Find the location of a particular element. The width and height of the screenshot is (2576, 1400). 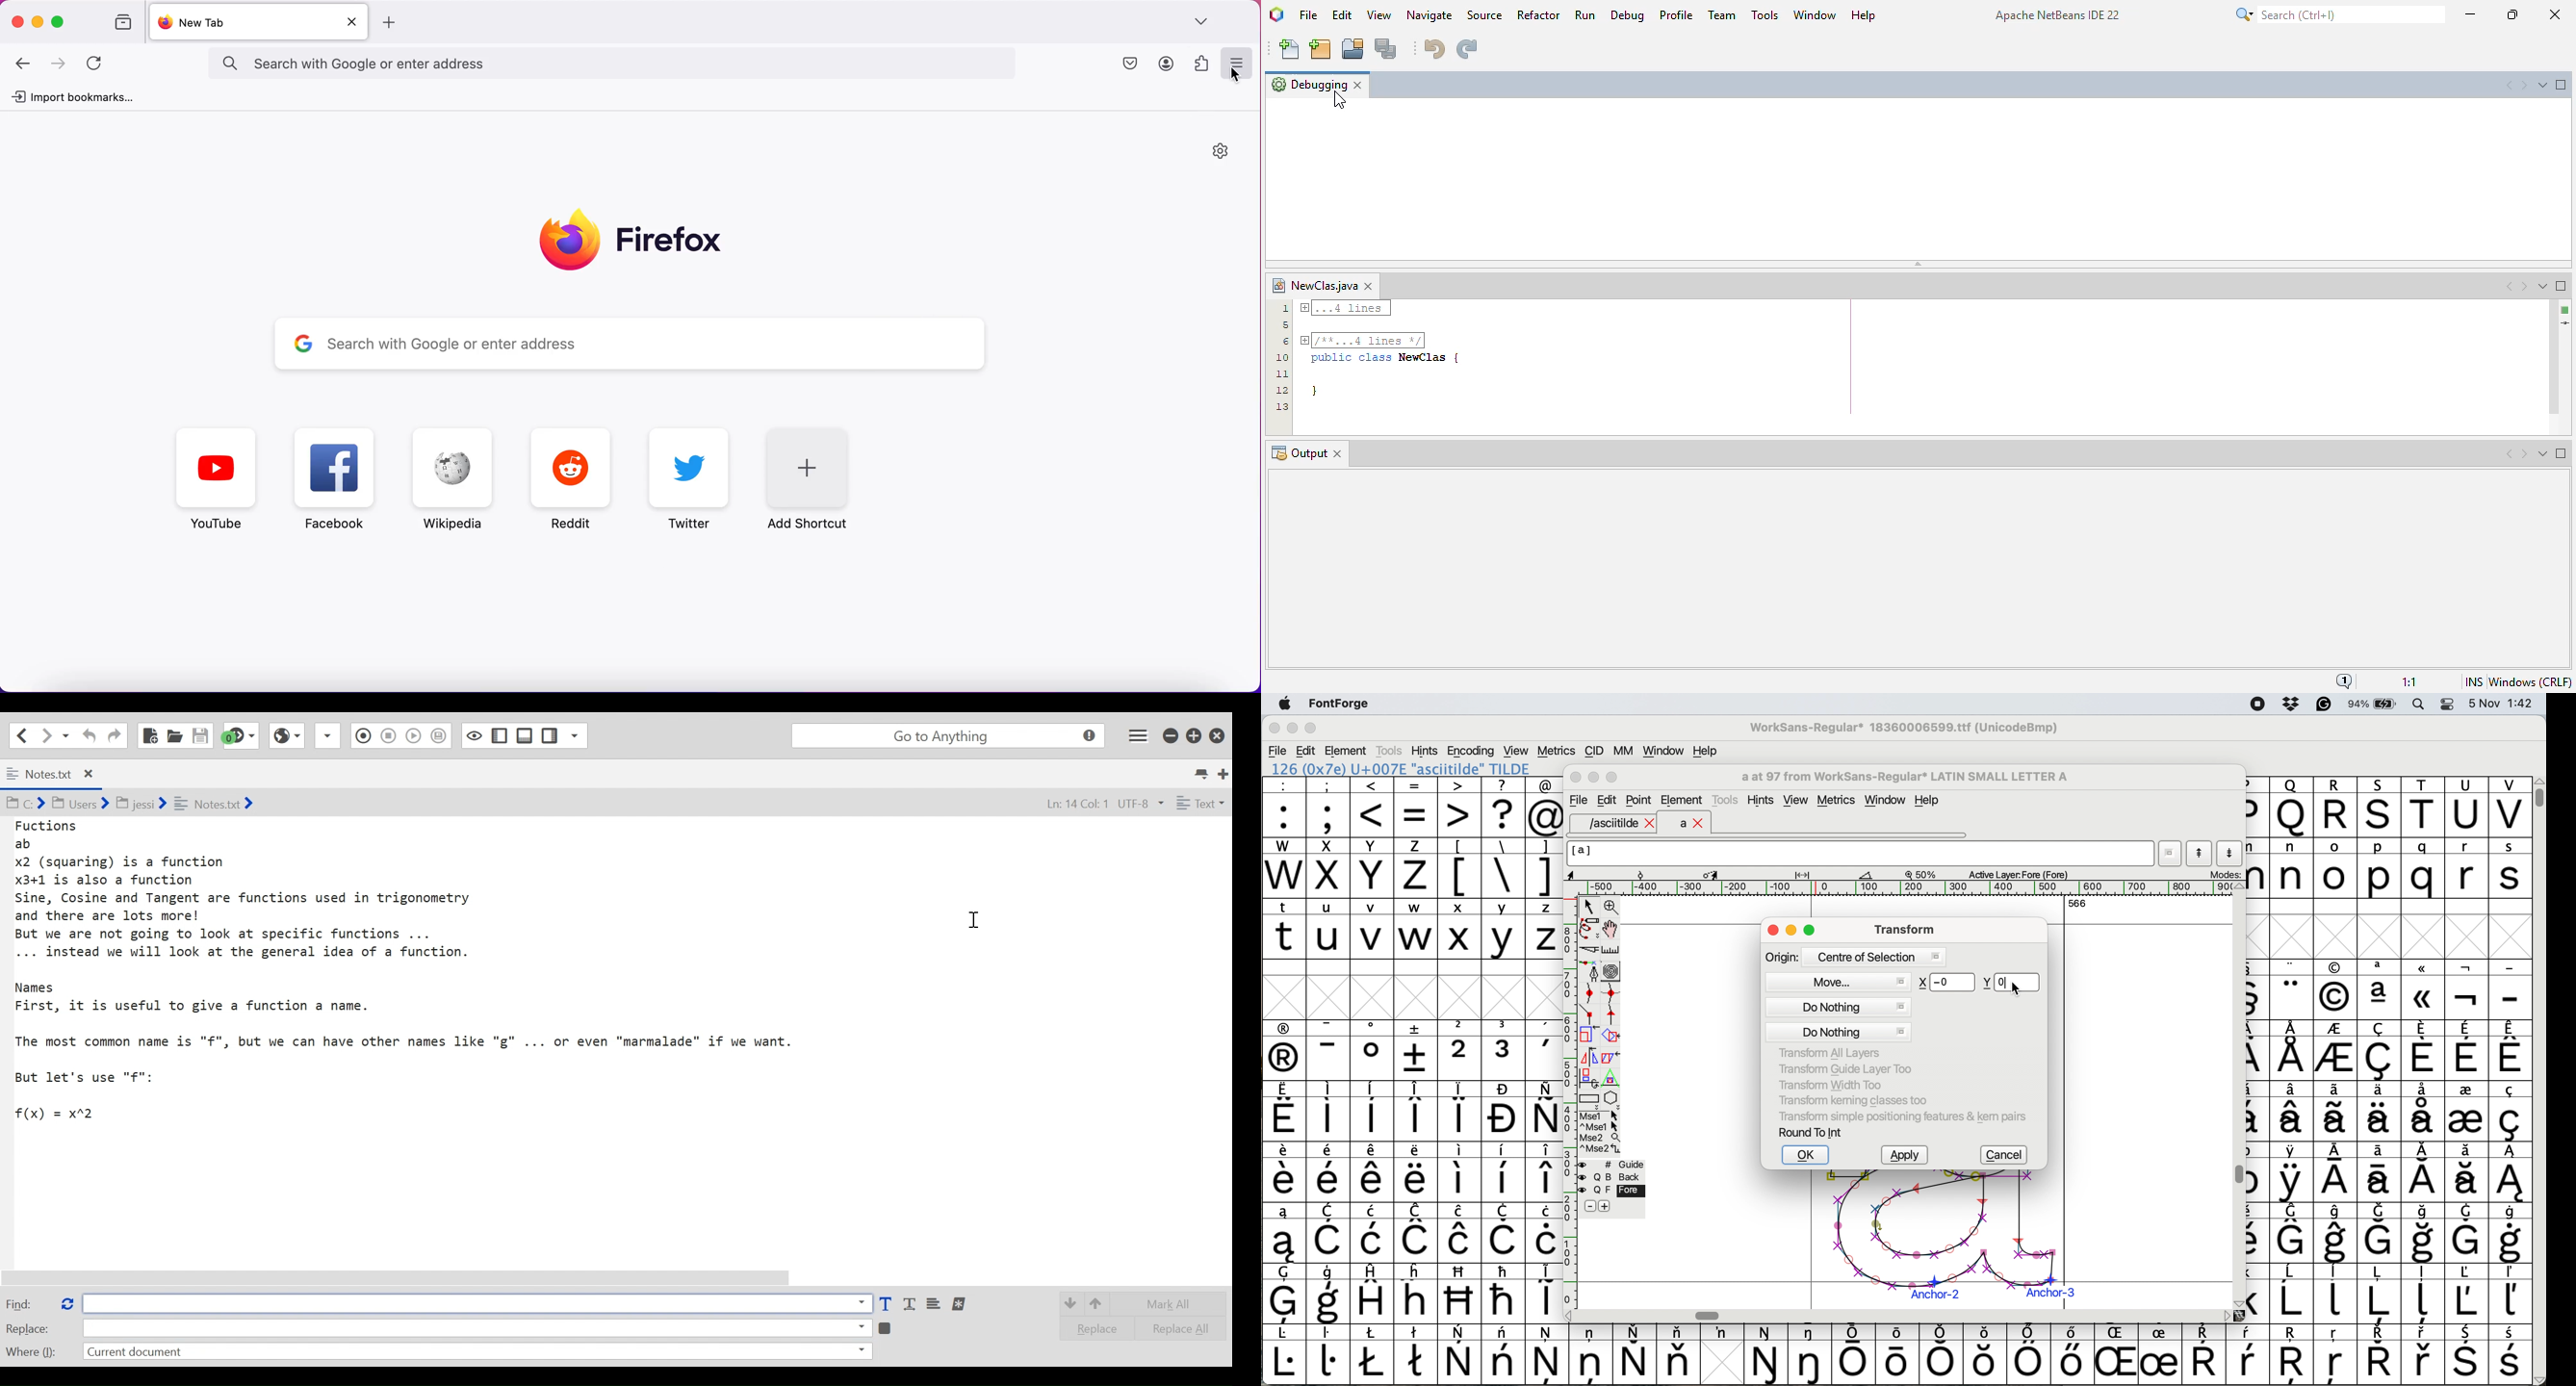

 is located at coordinates (2335, 990).